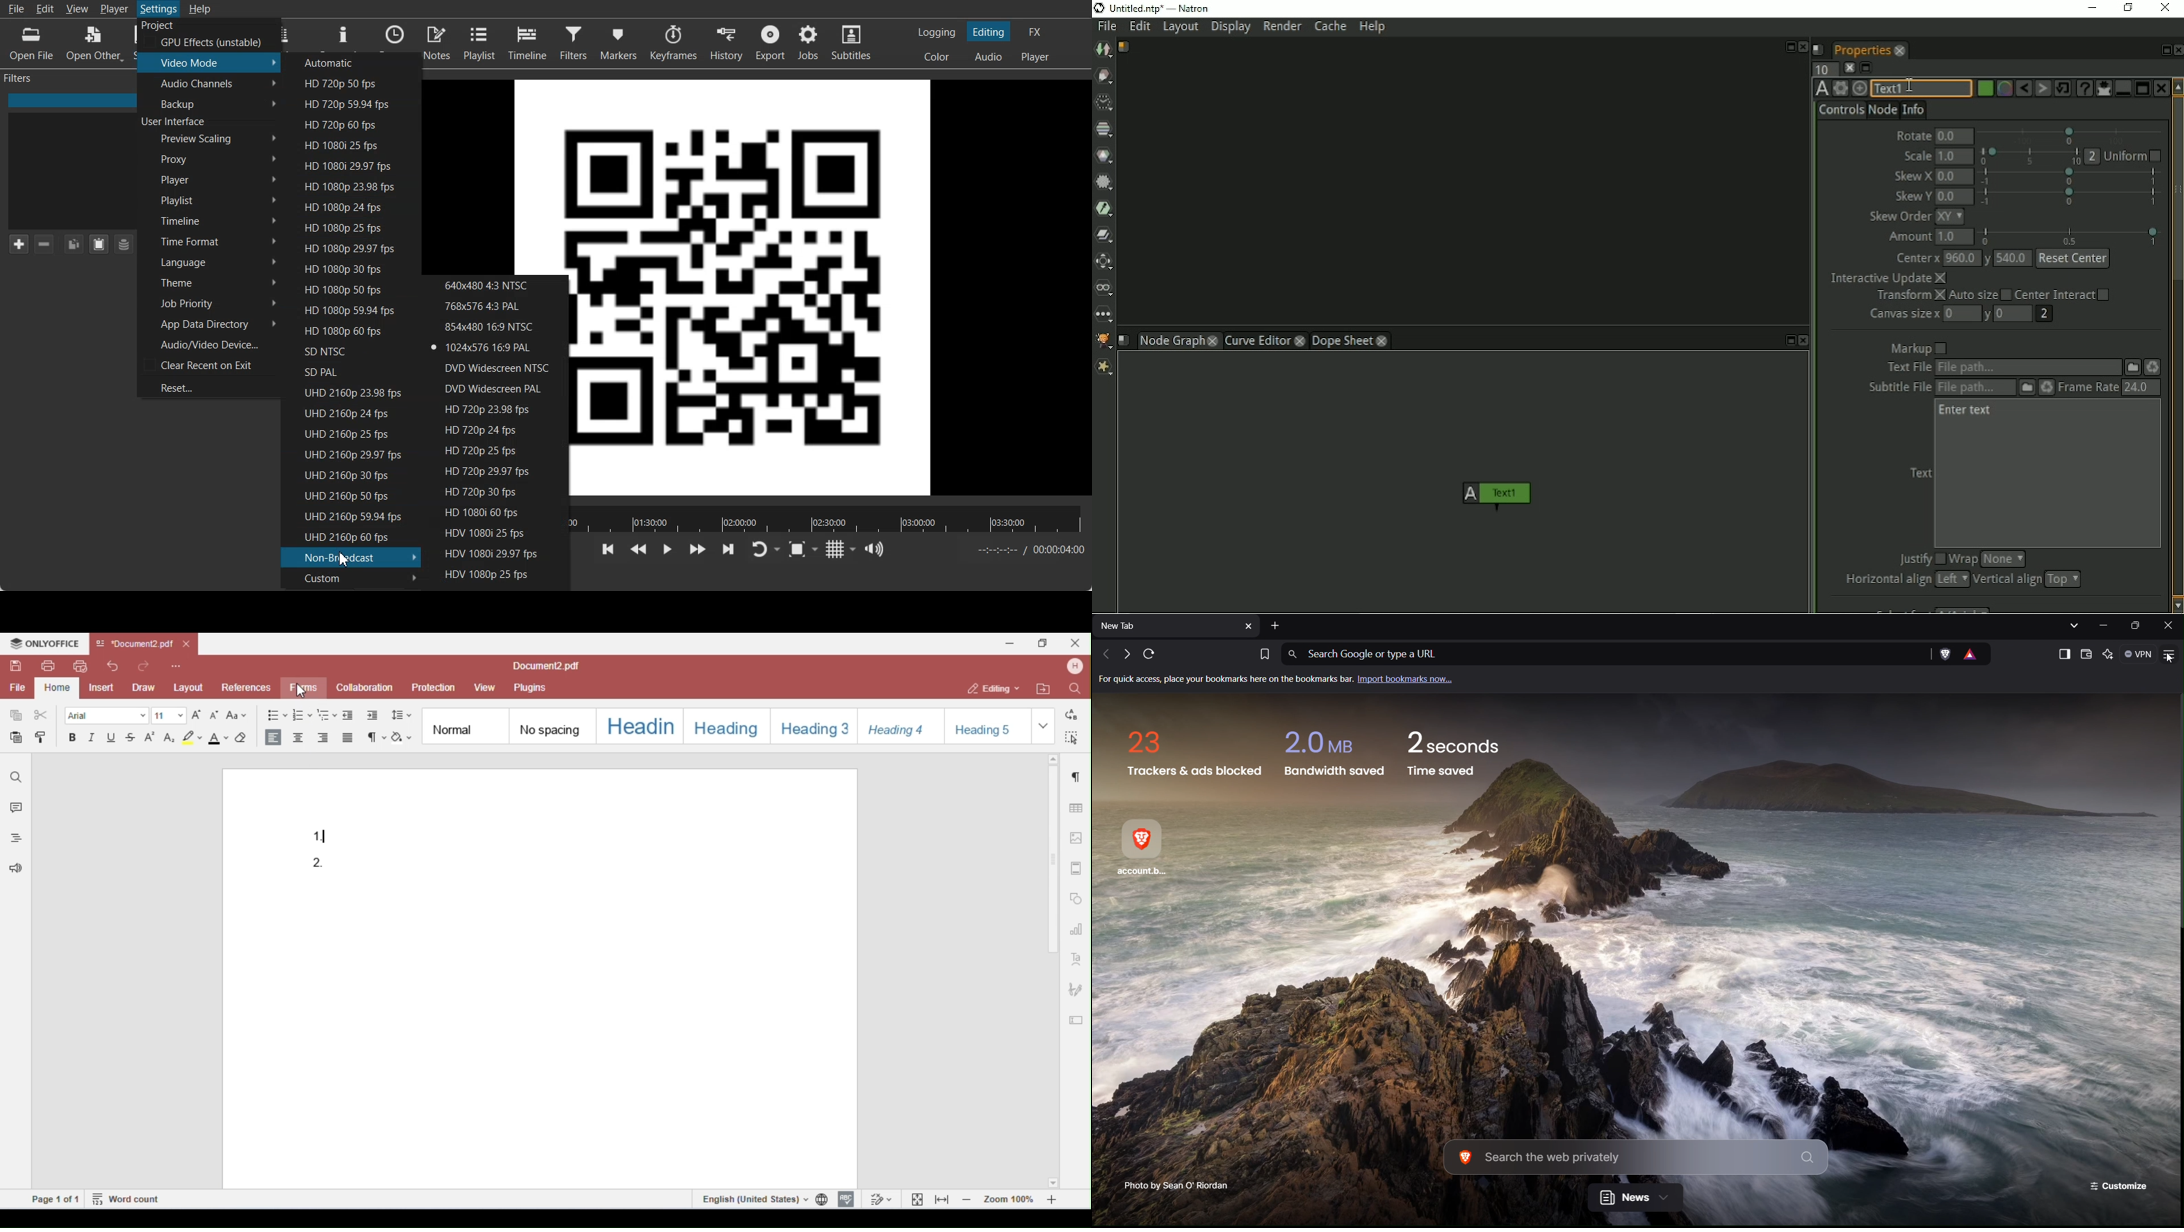  What do you see at coordinates (348, 267) in the screenshot?
I see `HD 1080p 30 fps` at bounding box center [348, 267].